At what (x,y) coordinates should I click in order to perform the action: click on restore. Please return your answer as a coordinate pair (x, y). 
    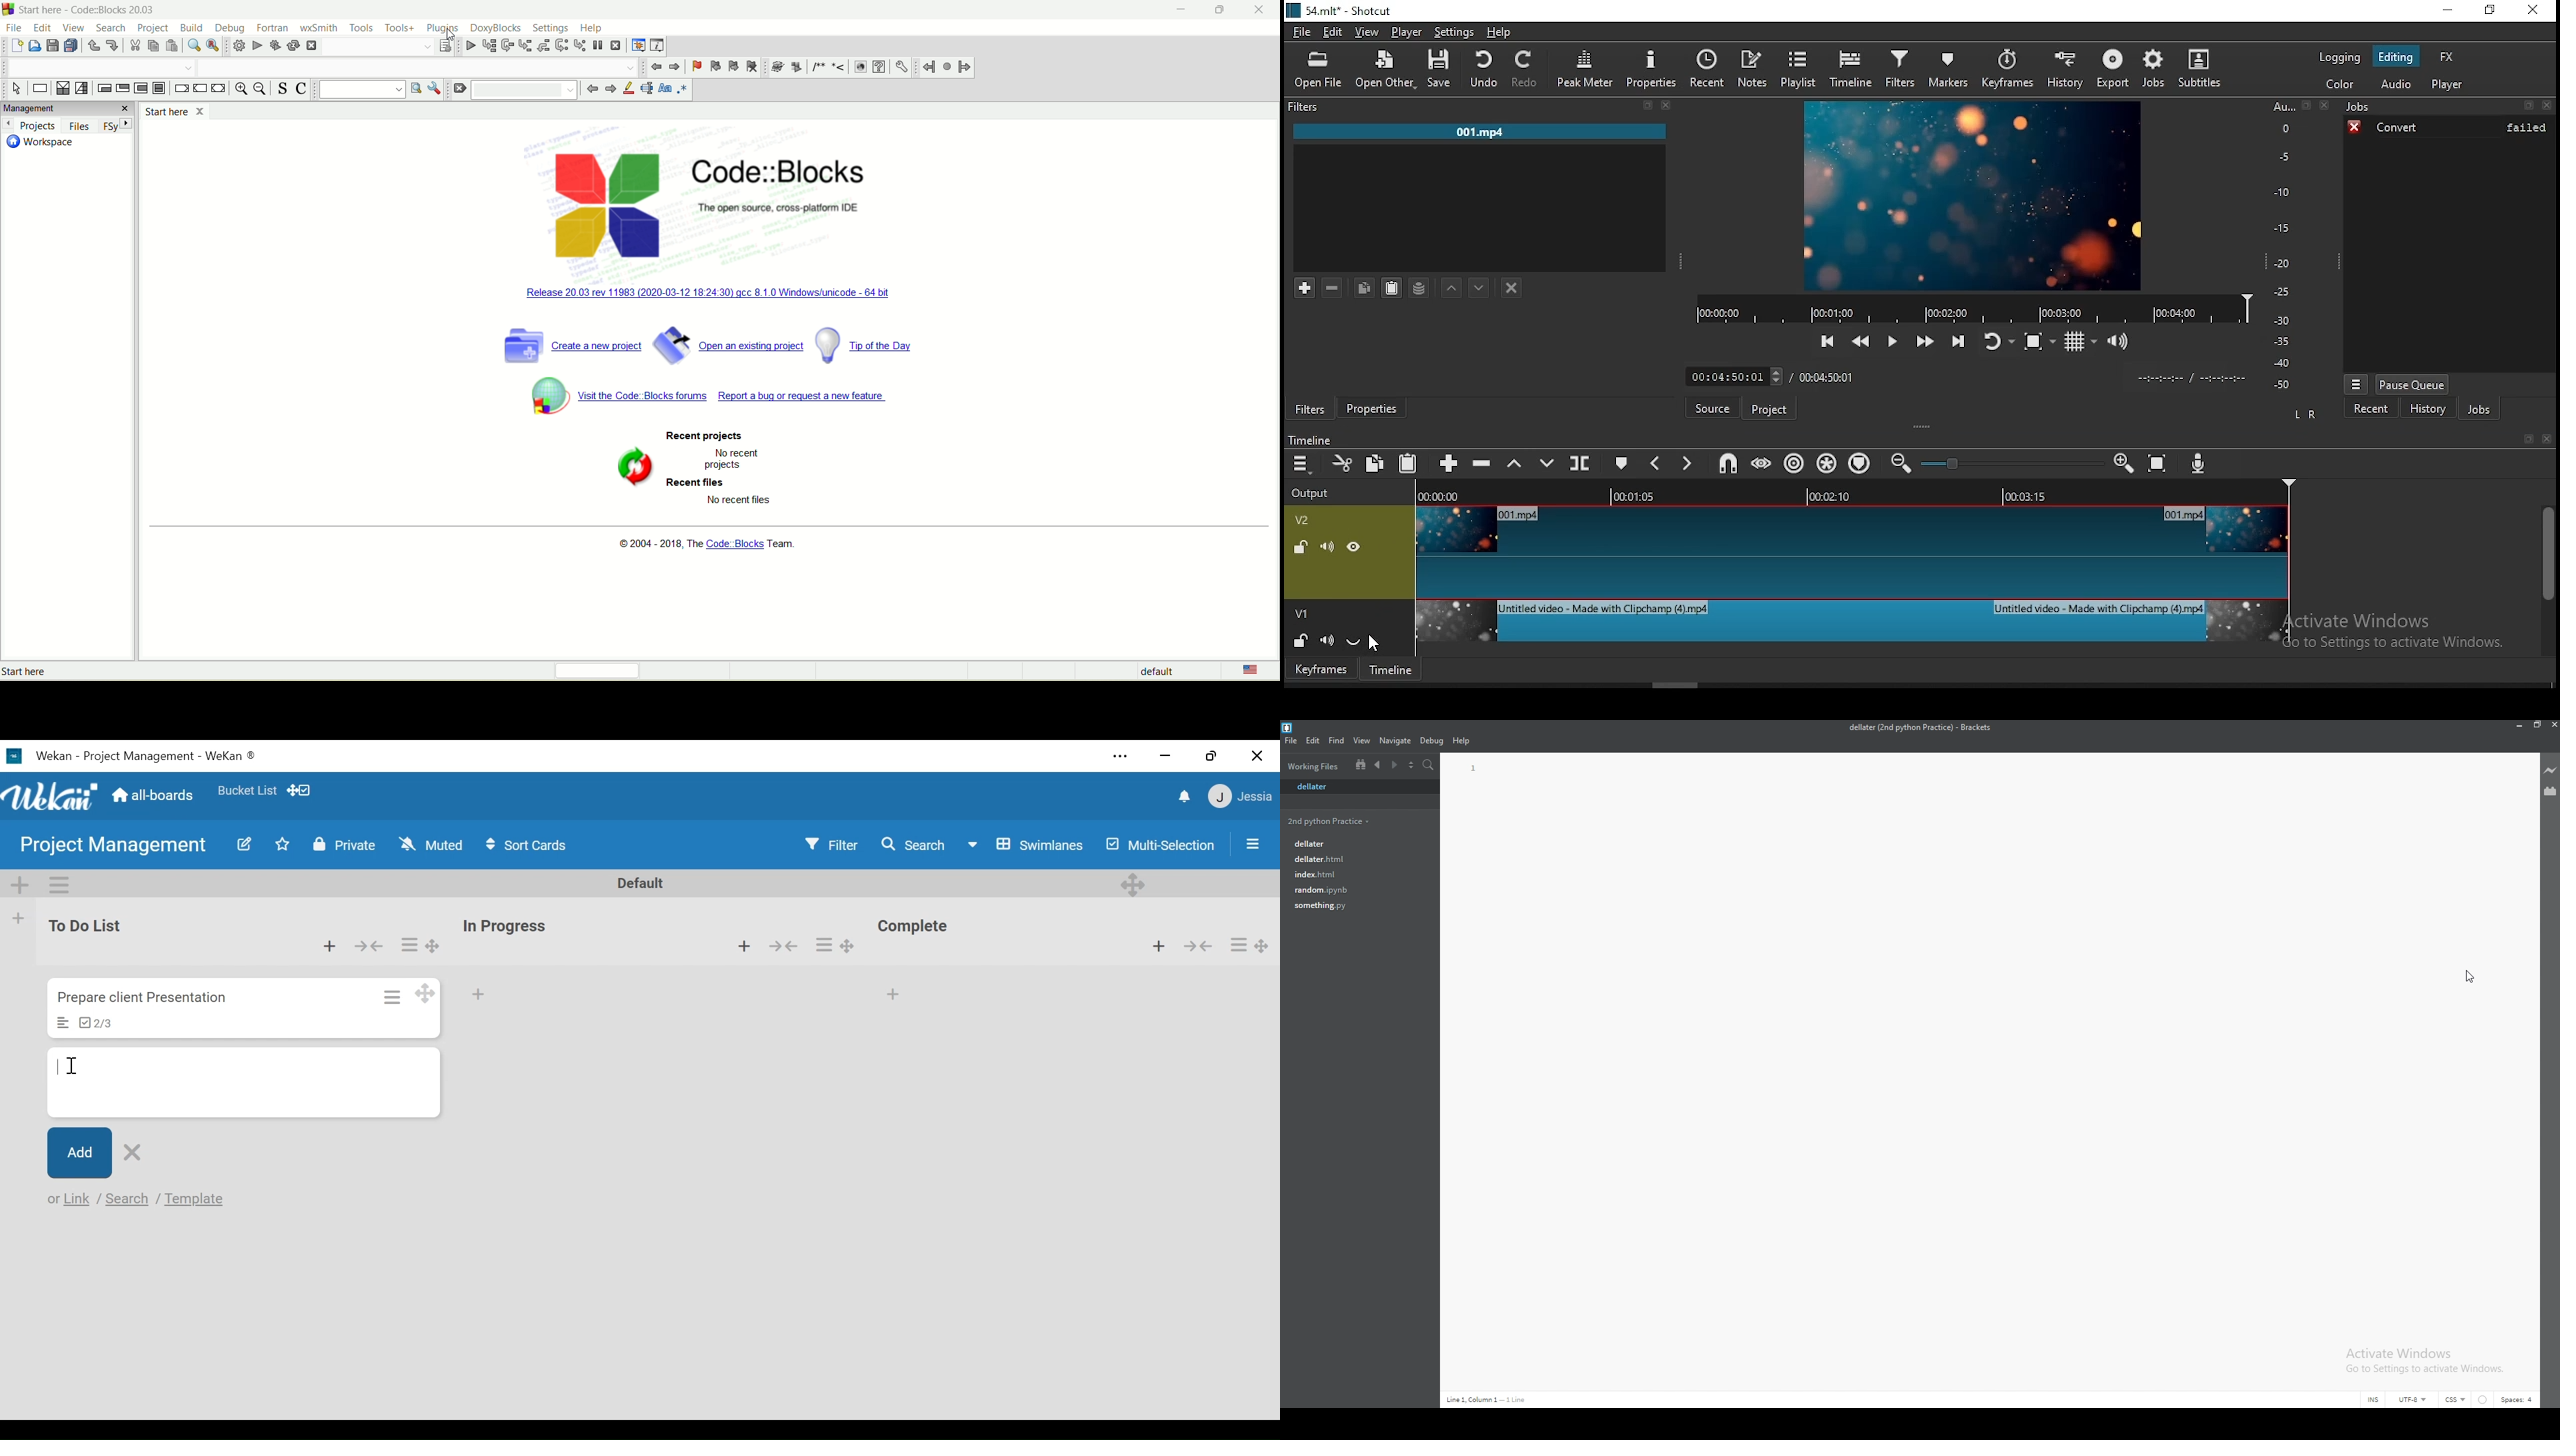
    Looking at the image, I should click on (2491, 10).